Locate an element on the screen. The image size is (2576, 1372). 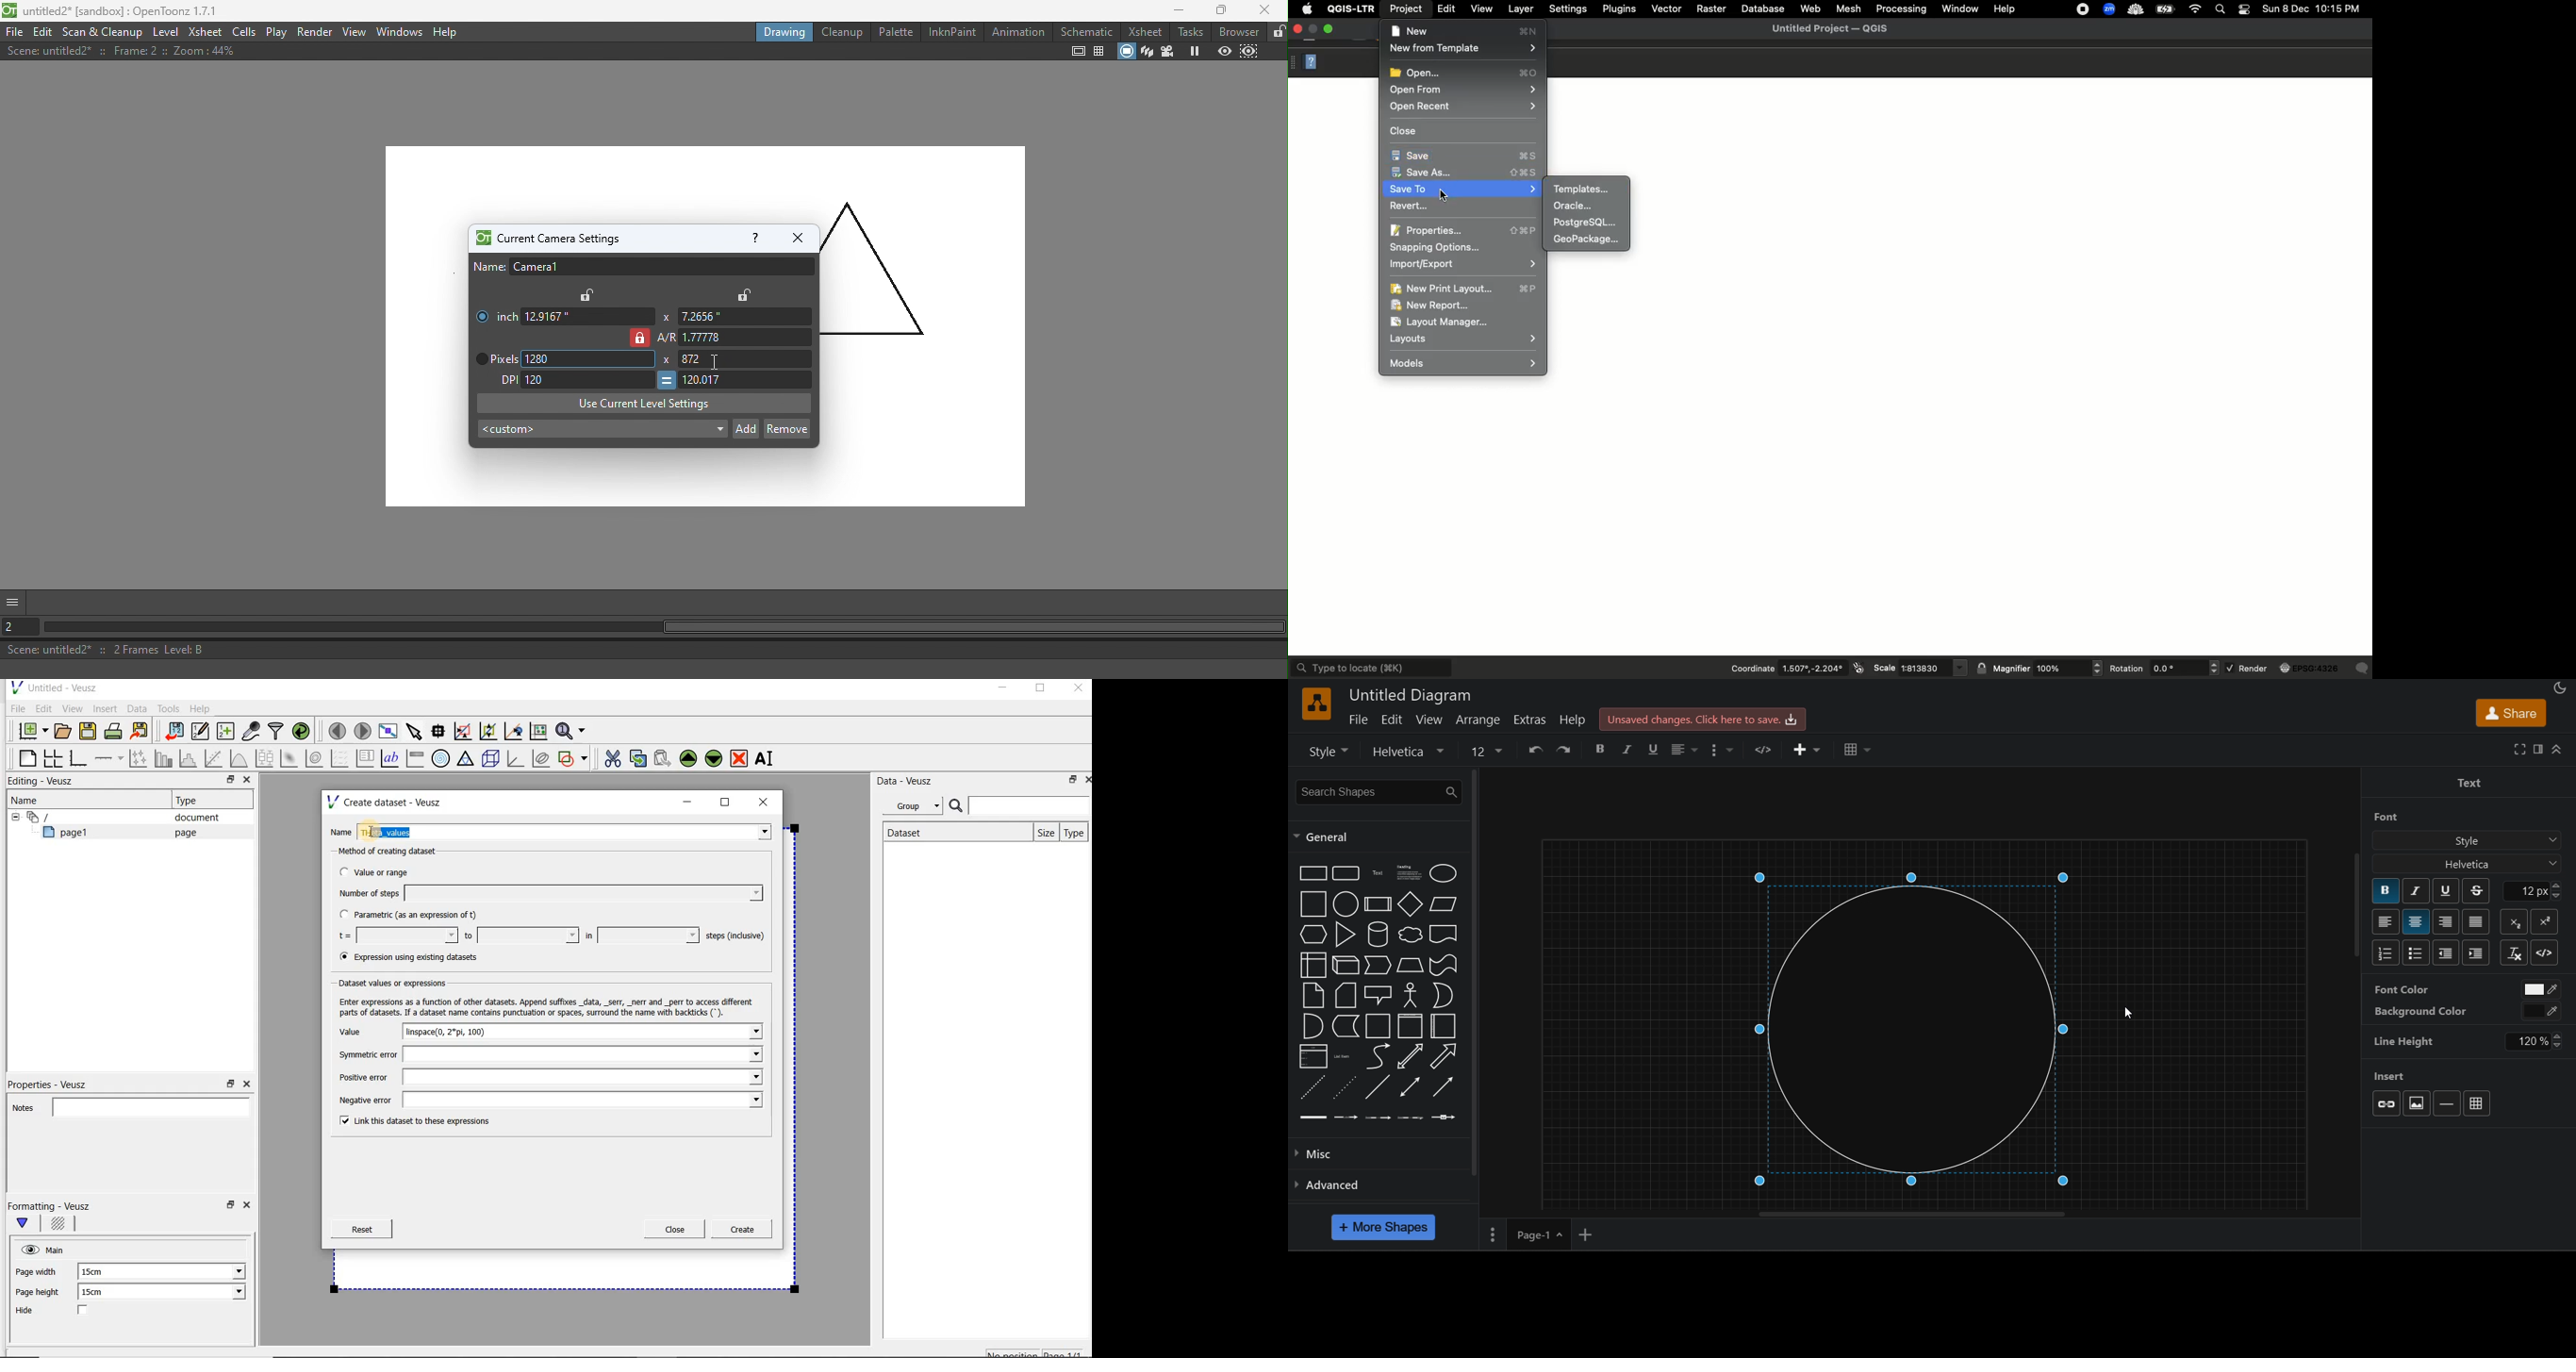
No position is located at coordinates (1014, 1352).